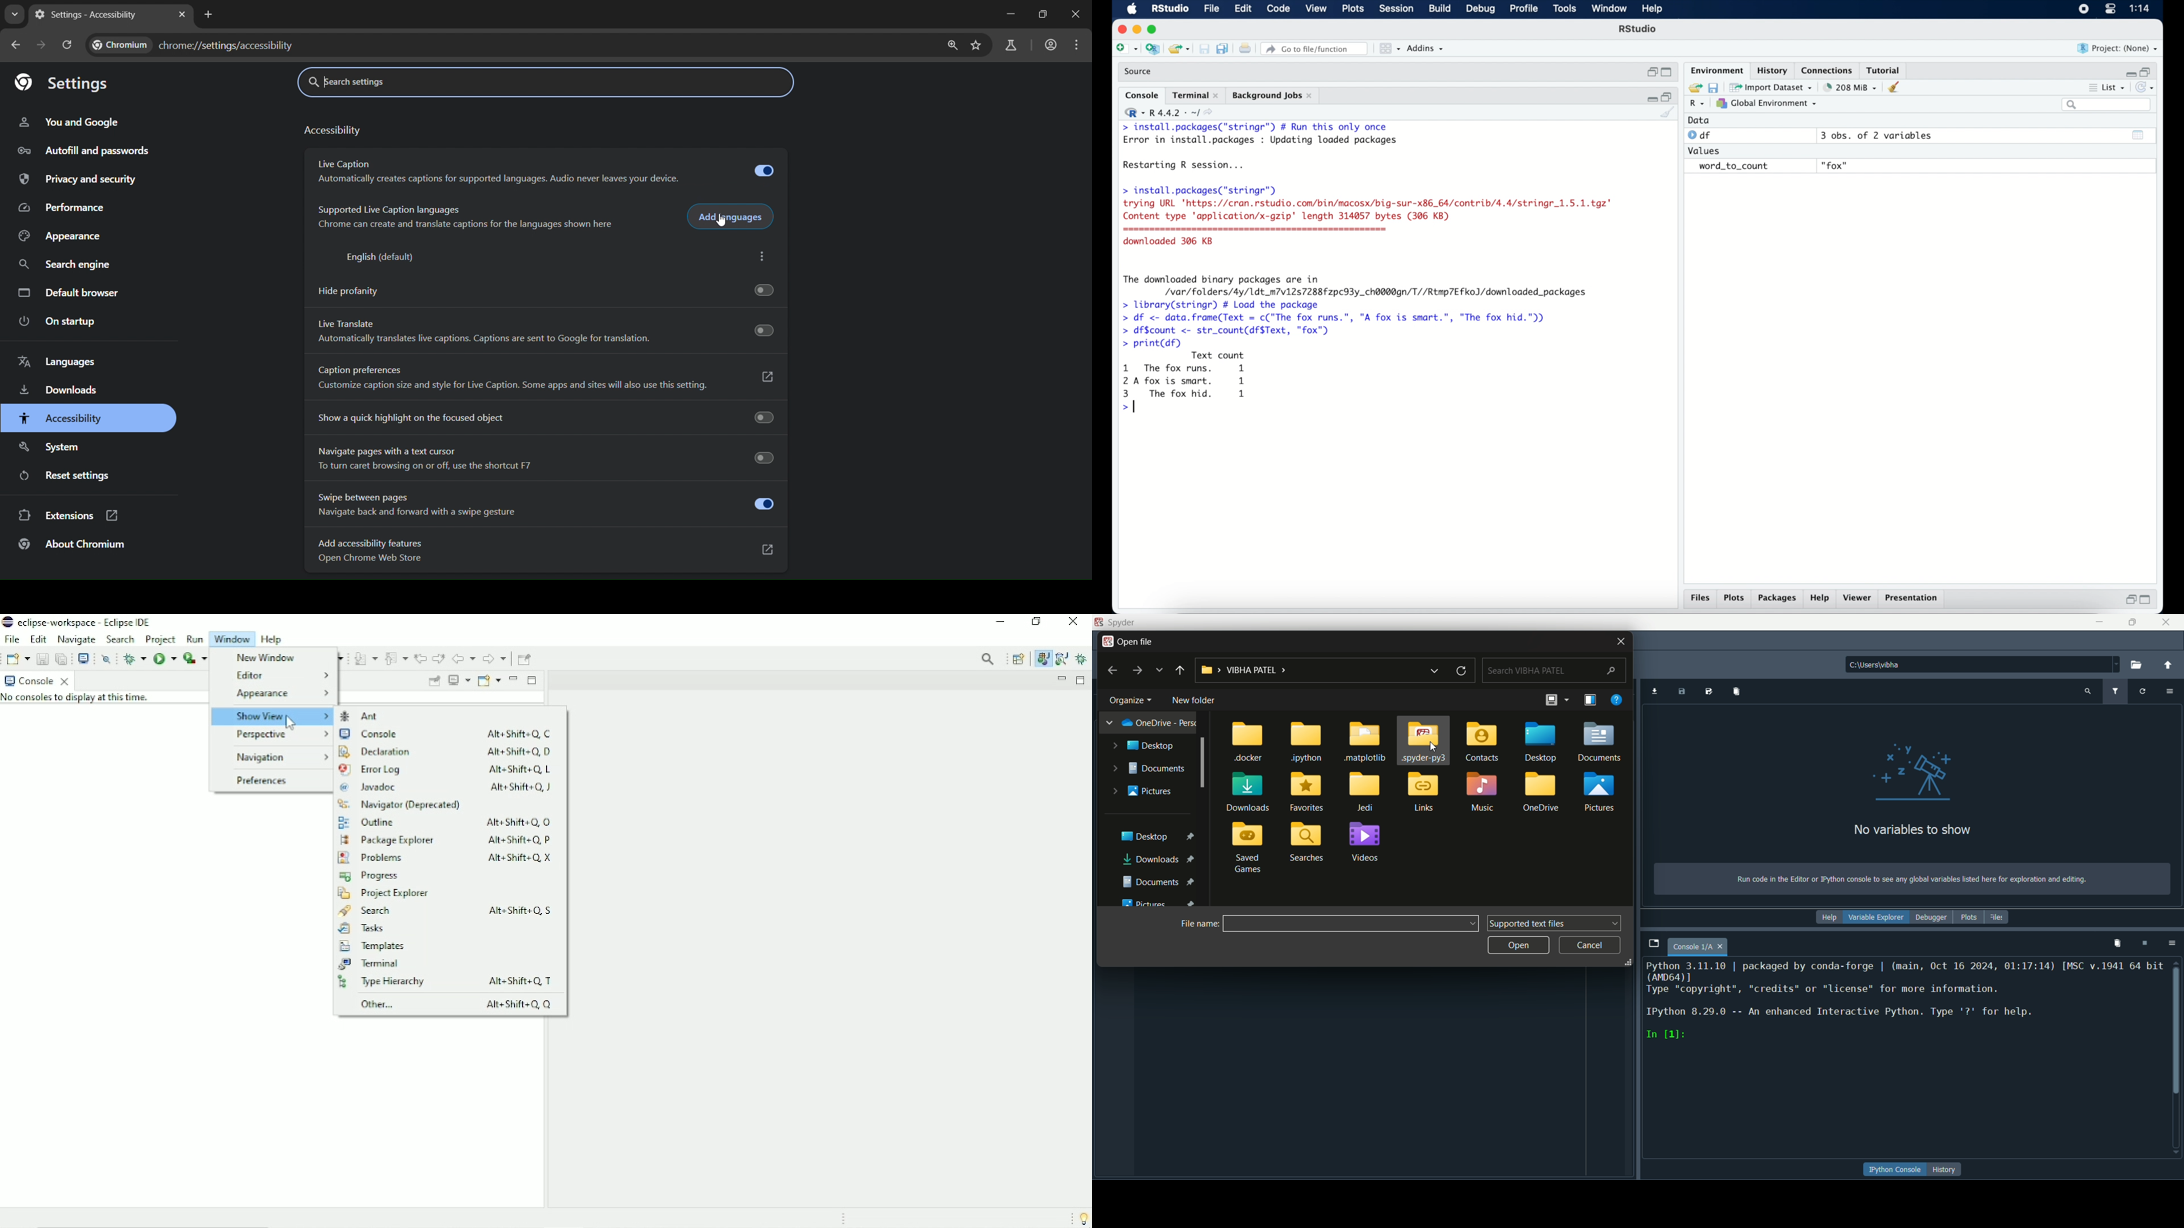 This screenshot has width=2184, height=1232. What do you see at coordinates (1396, 9) in the screenshot?
I see `session` at bounding box center [1396, 9].